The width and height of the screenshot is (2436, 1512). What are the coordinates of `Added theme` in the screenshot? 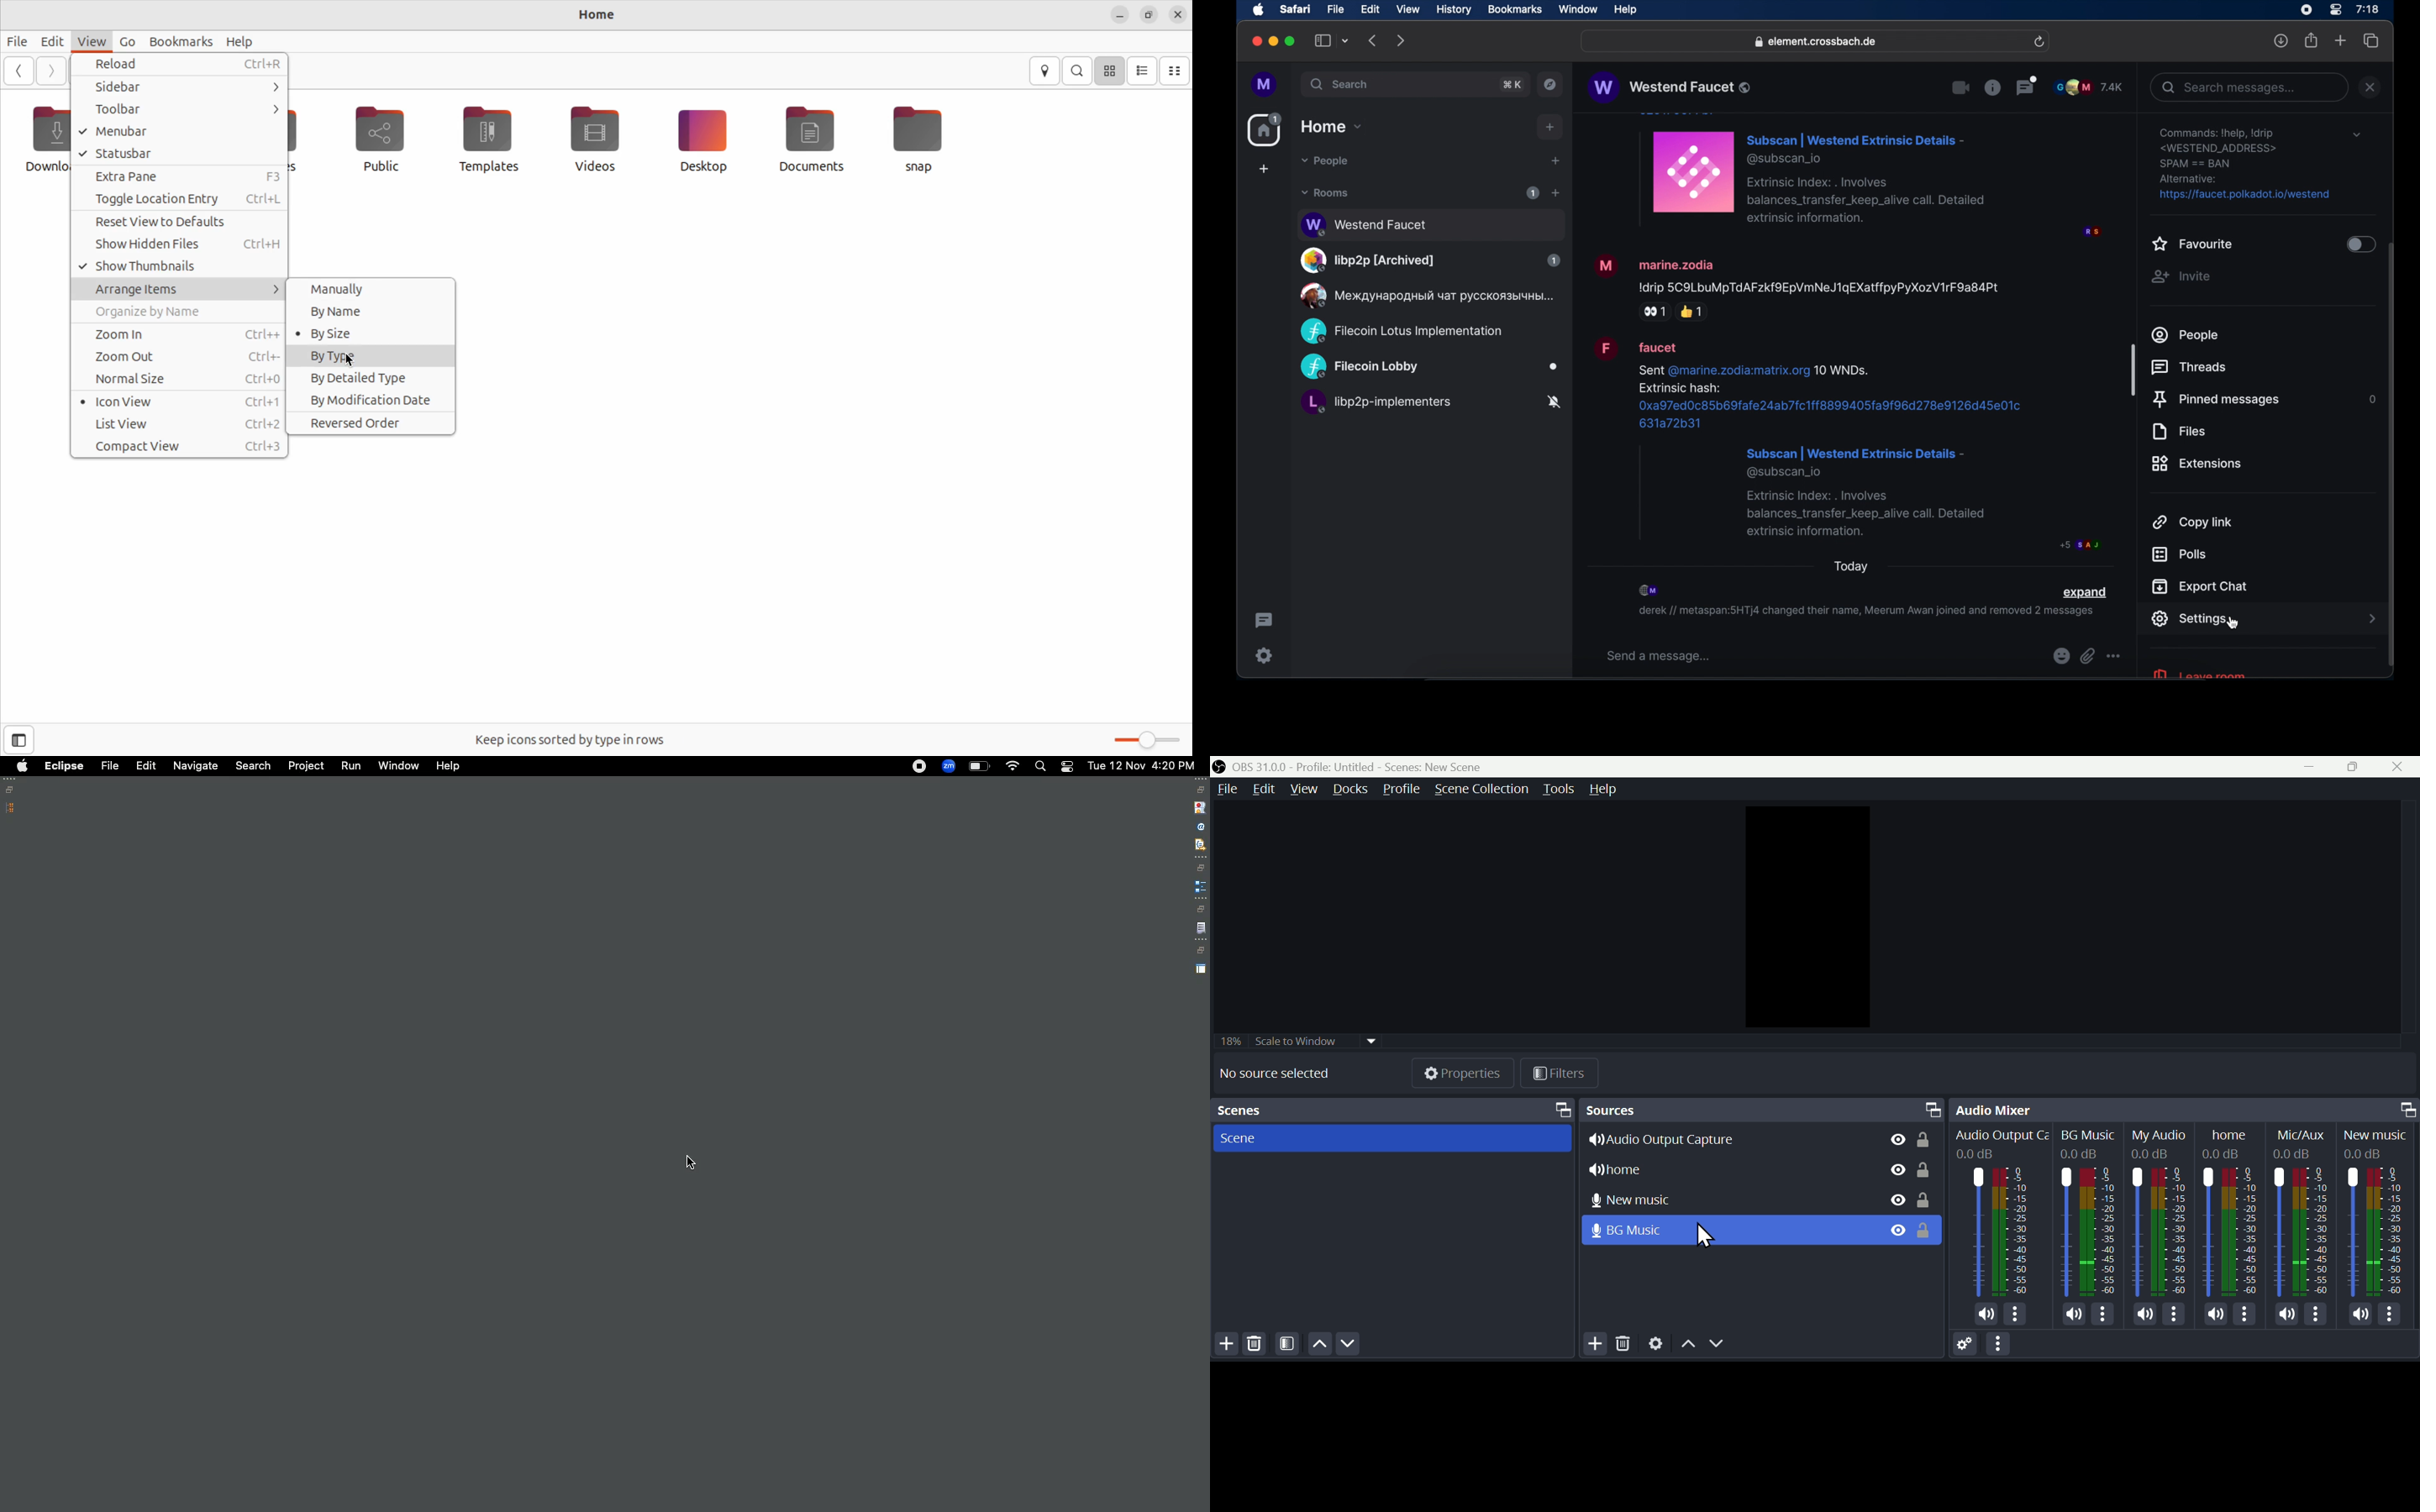 It's located at (712, 1169).